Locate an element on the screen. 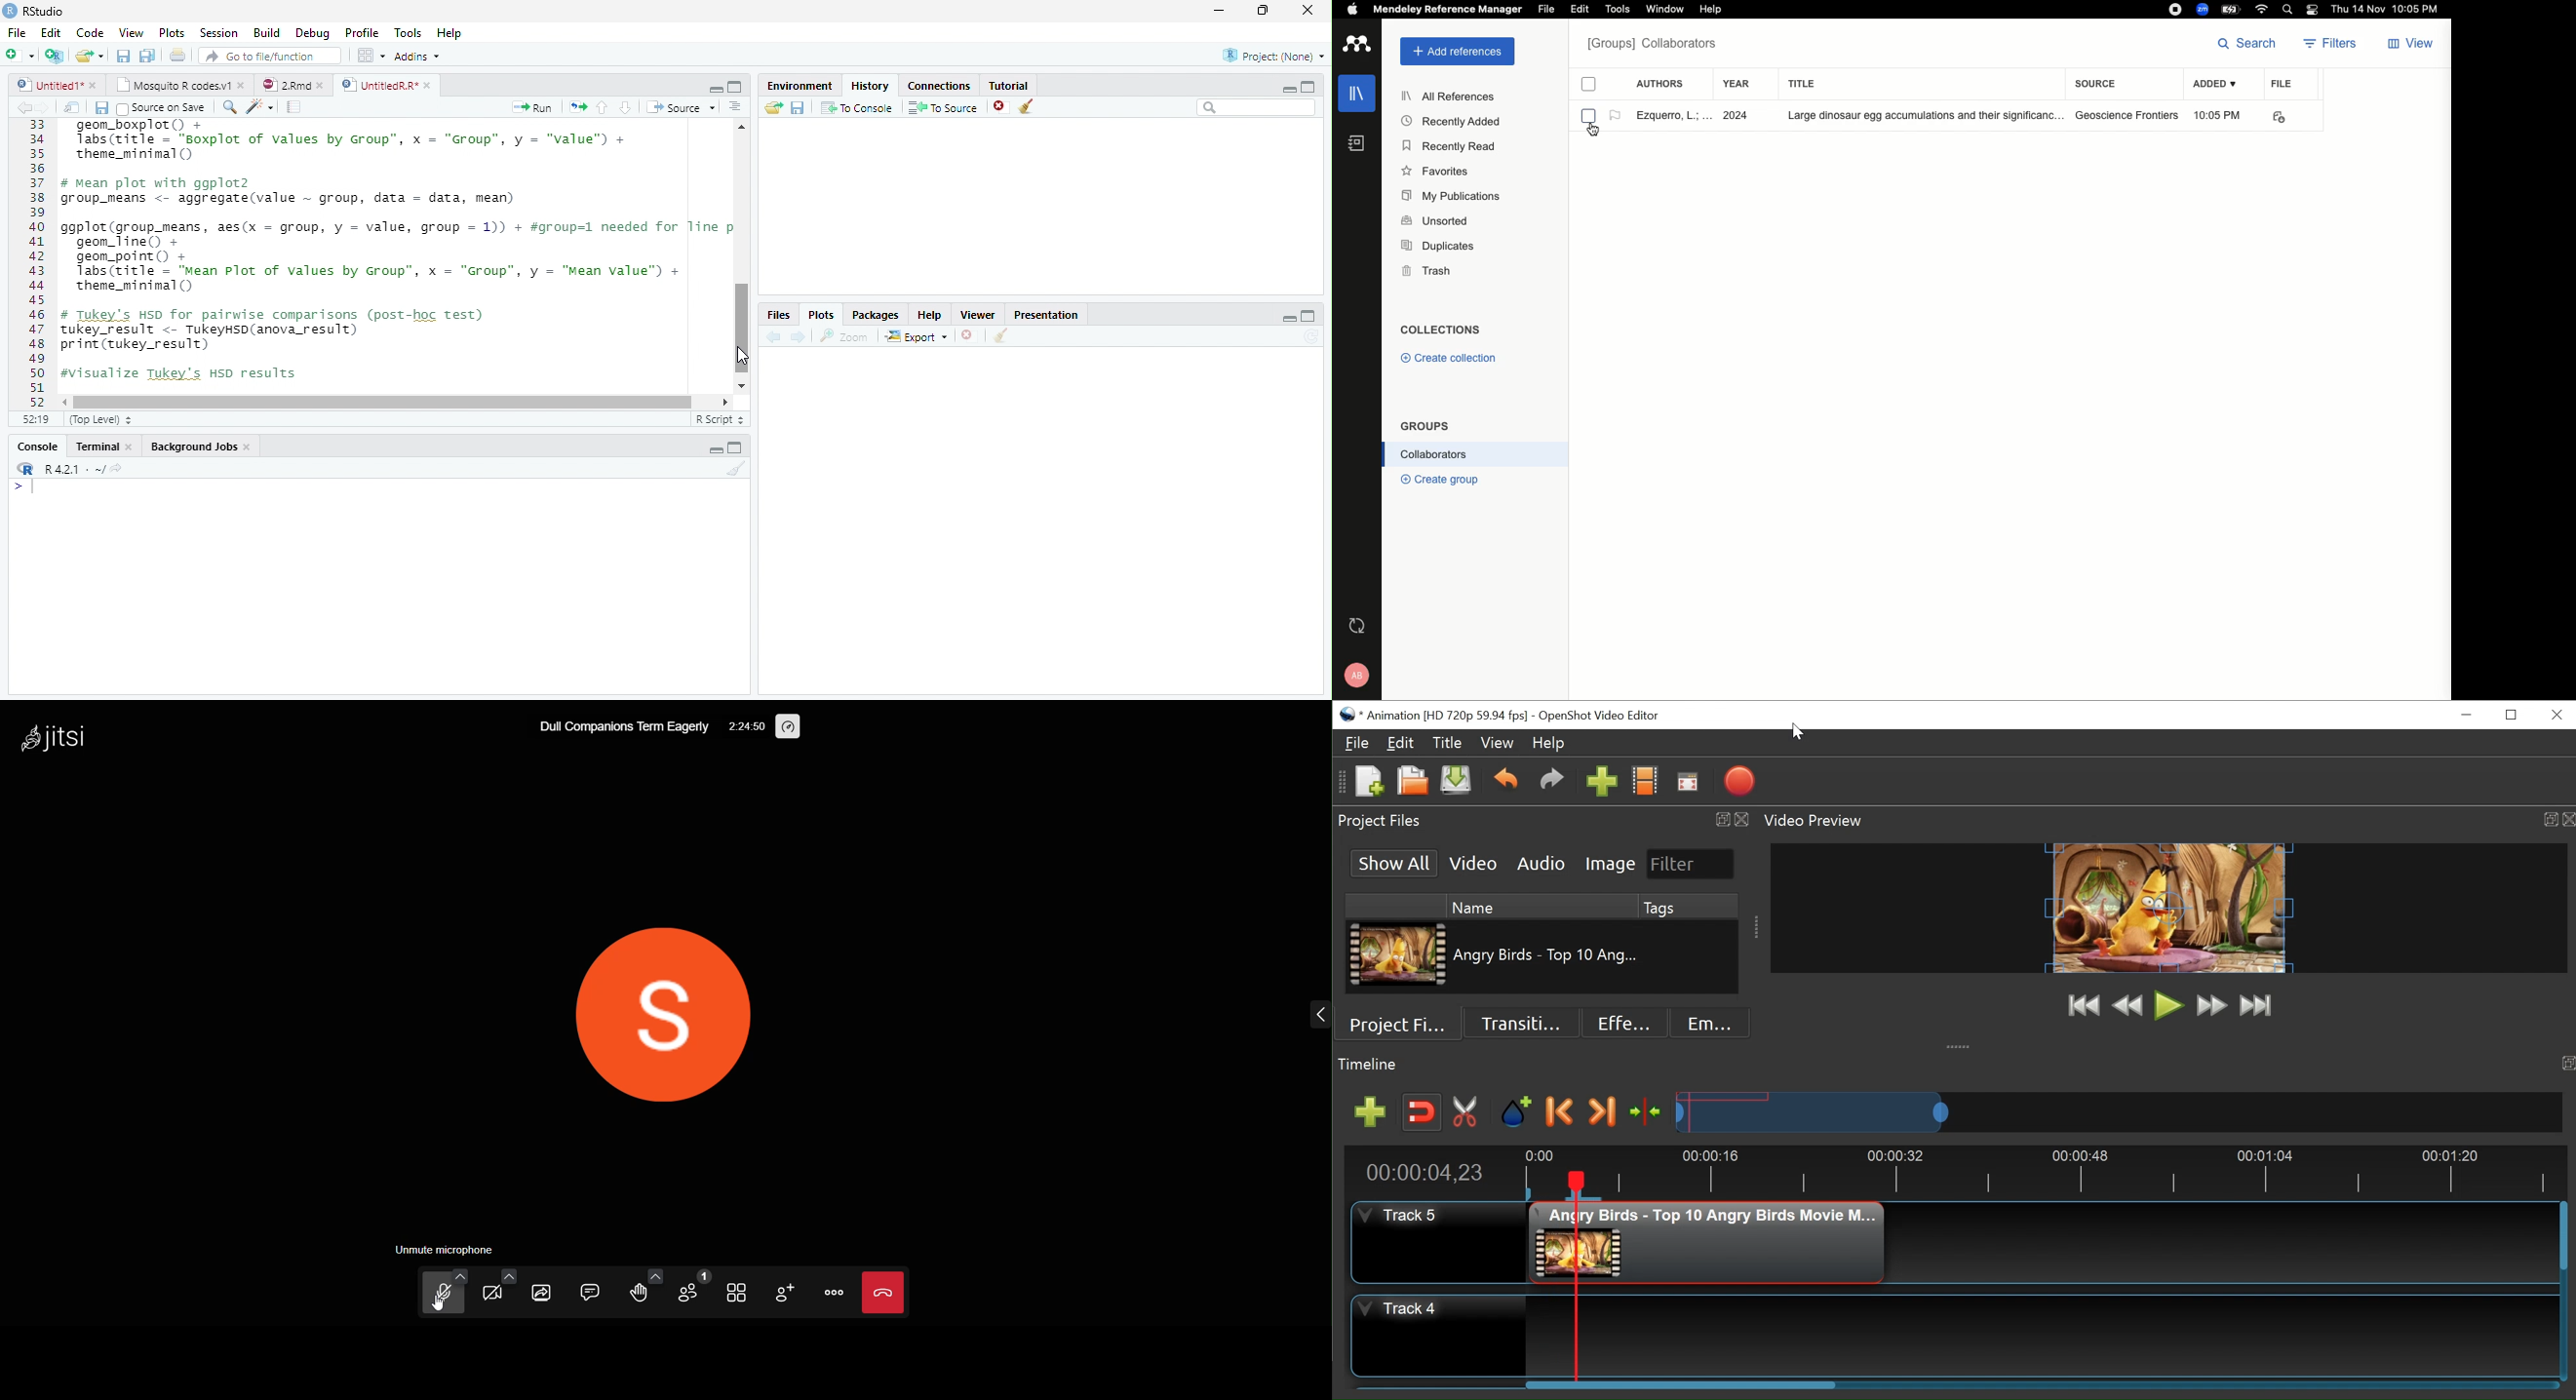 Image resolution: width=2576 pixels, height=1400 pixels. Recently read is located at coordinates (1449, 147).